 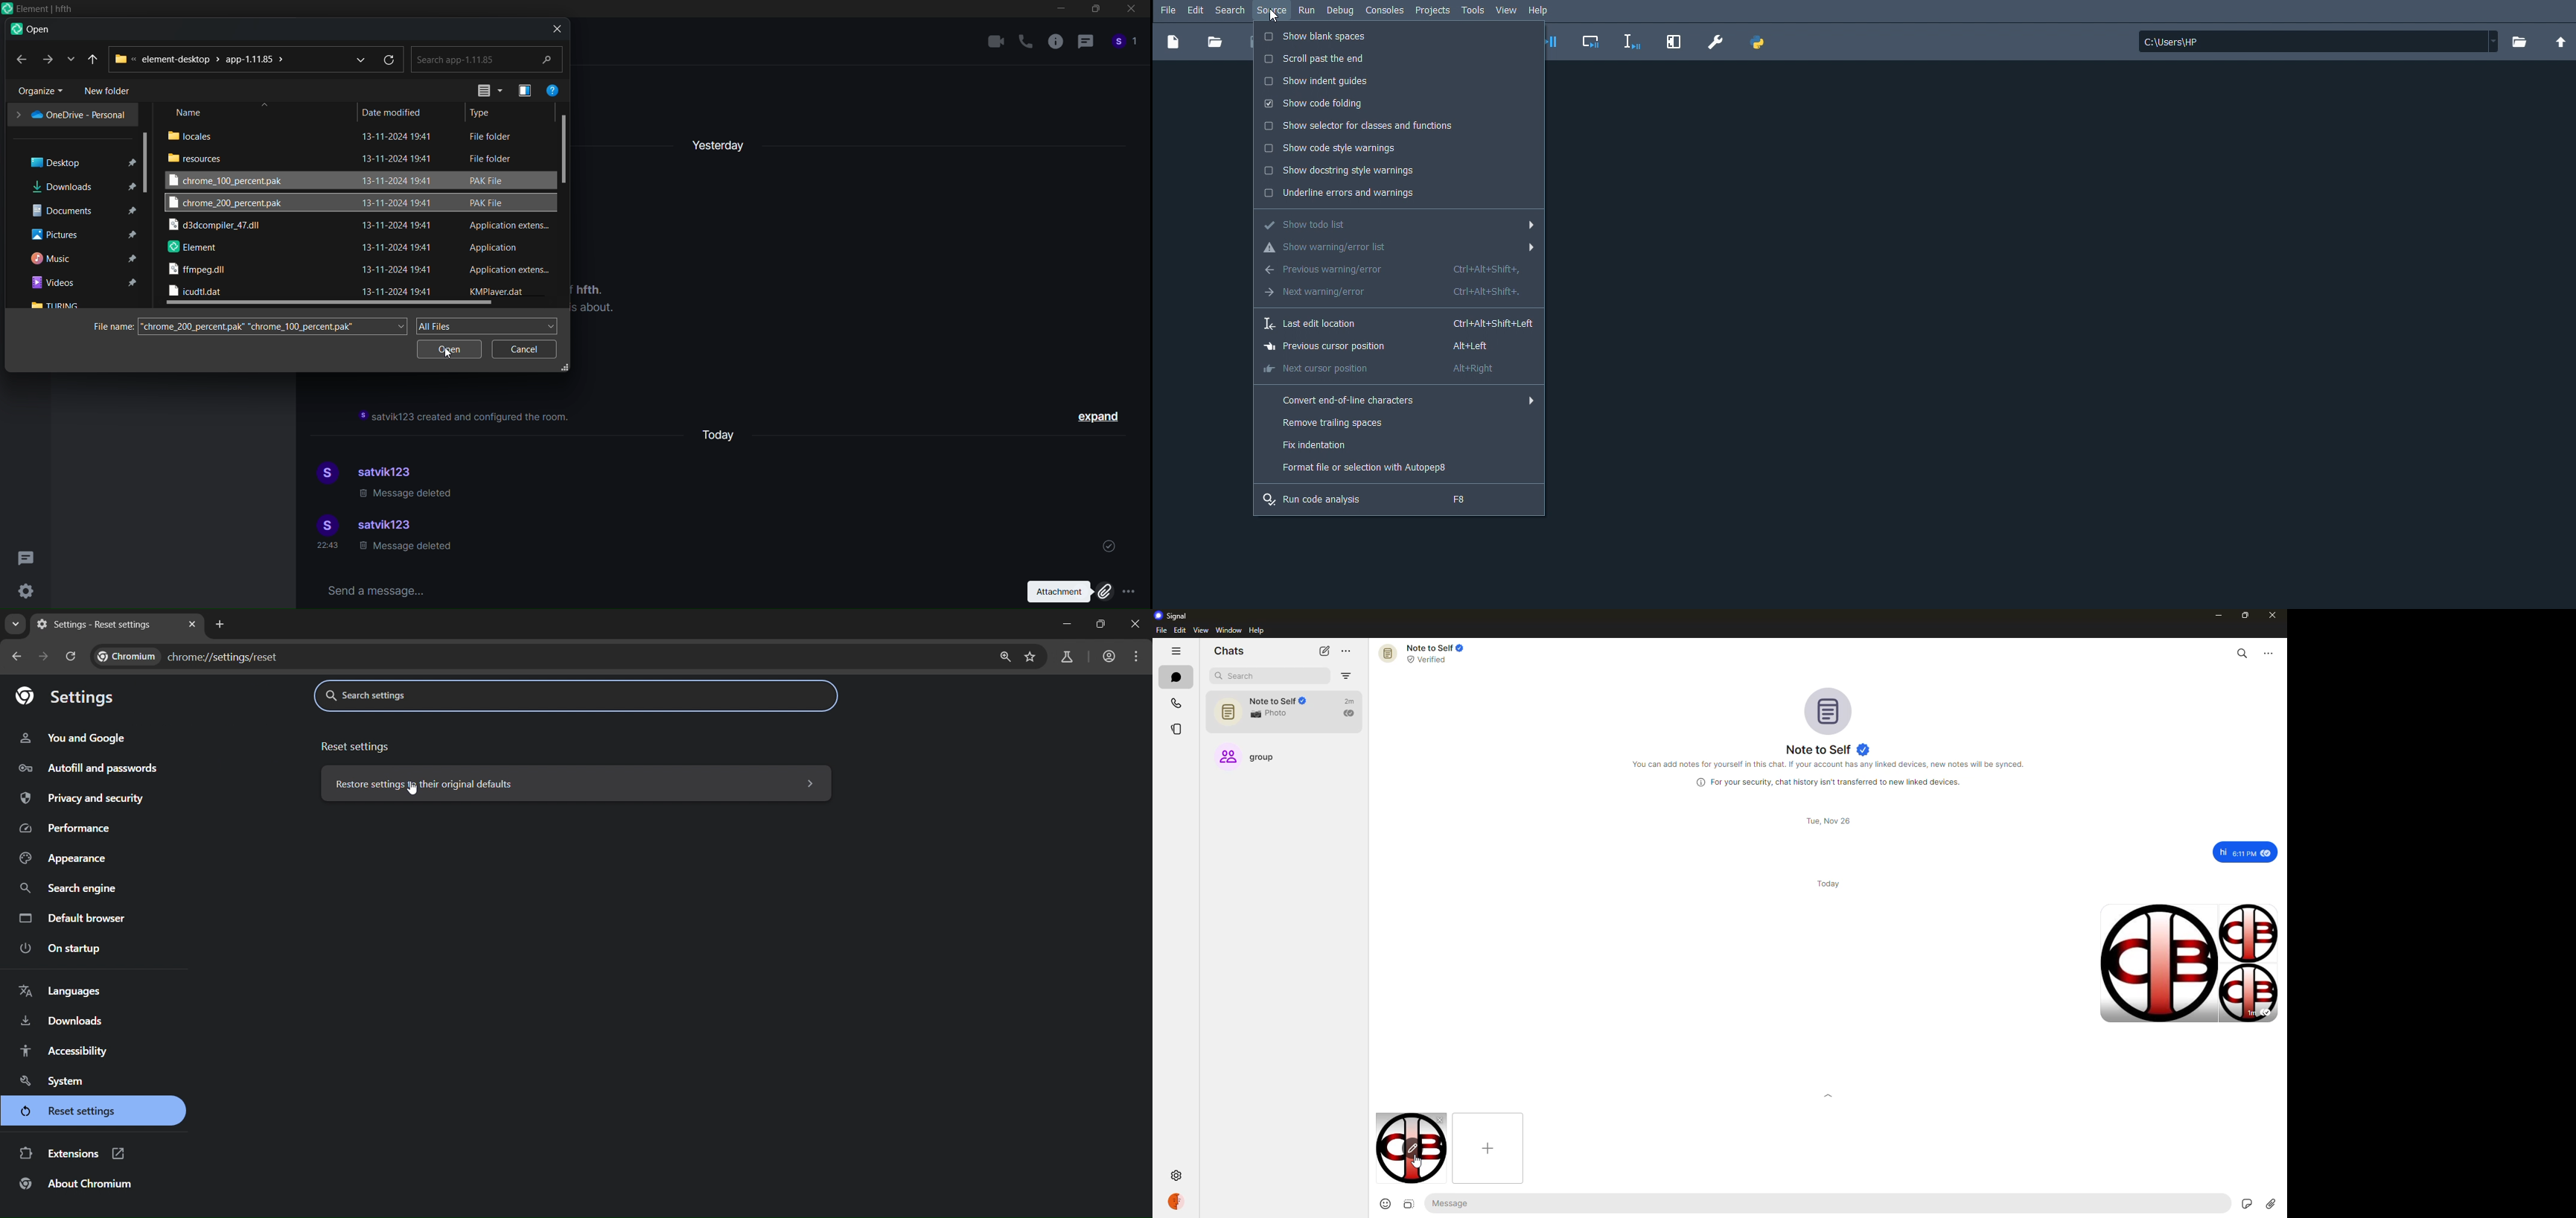 What do you see at coordinates (1180, 630) in the screenshot?
I see `edit` at bounding box center [1180, 630].